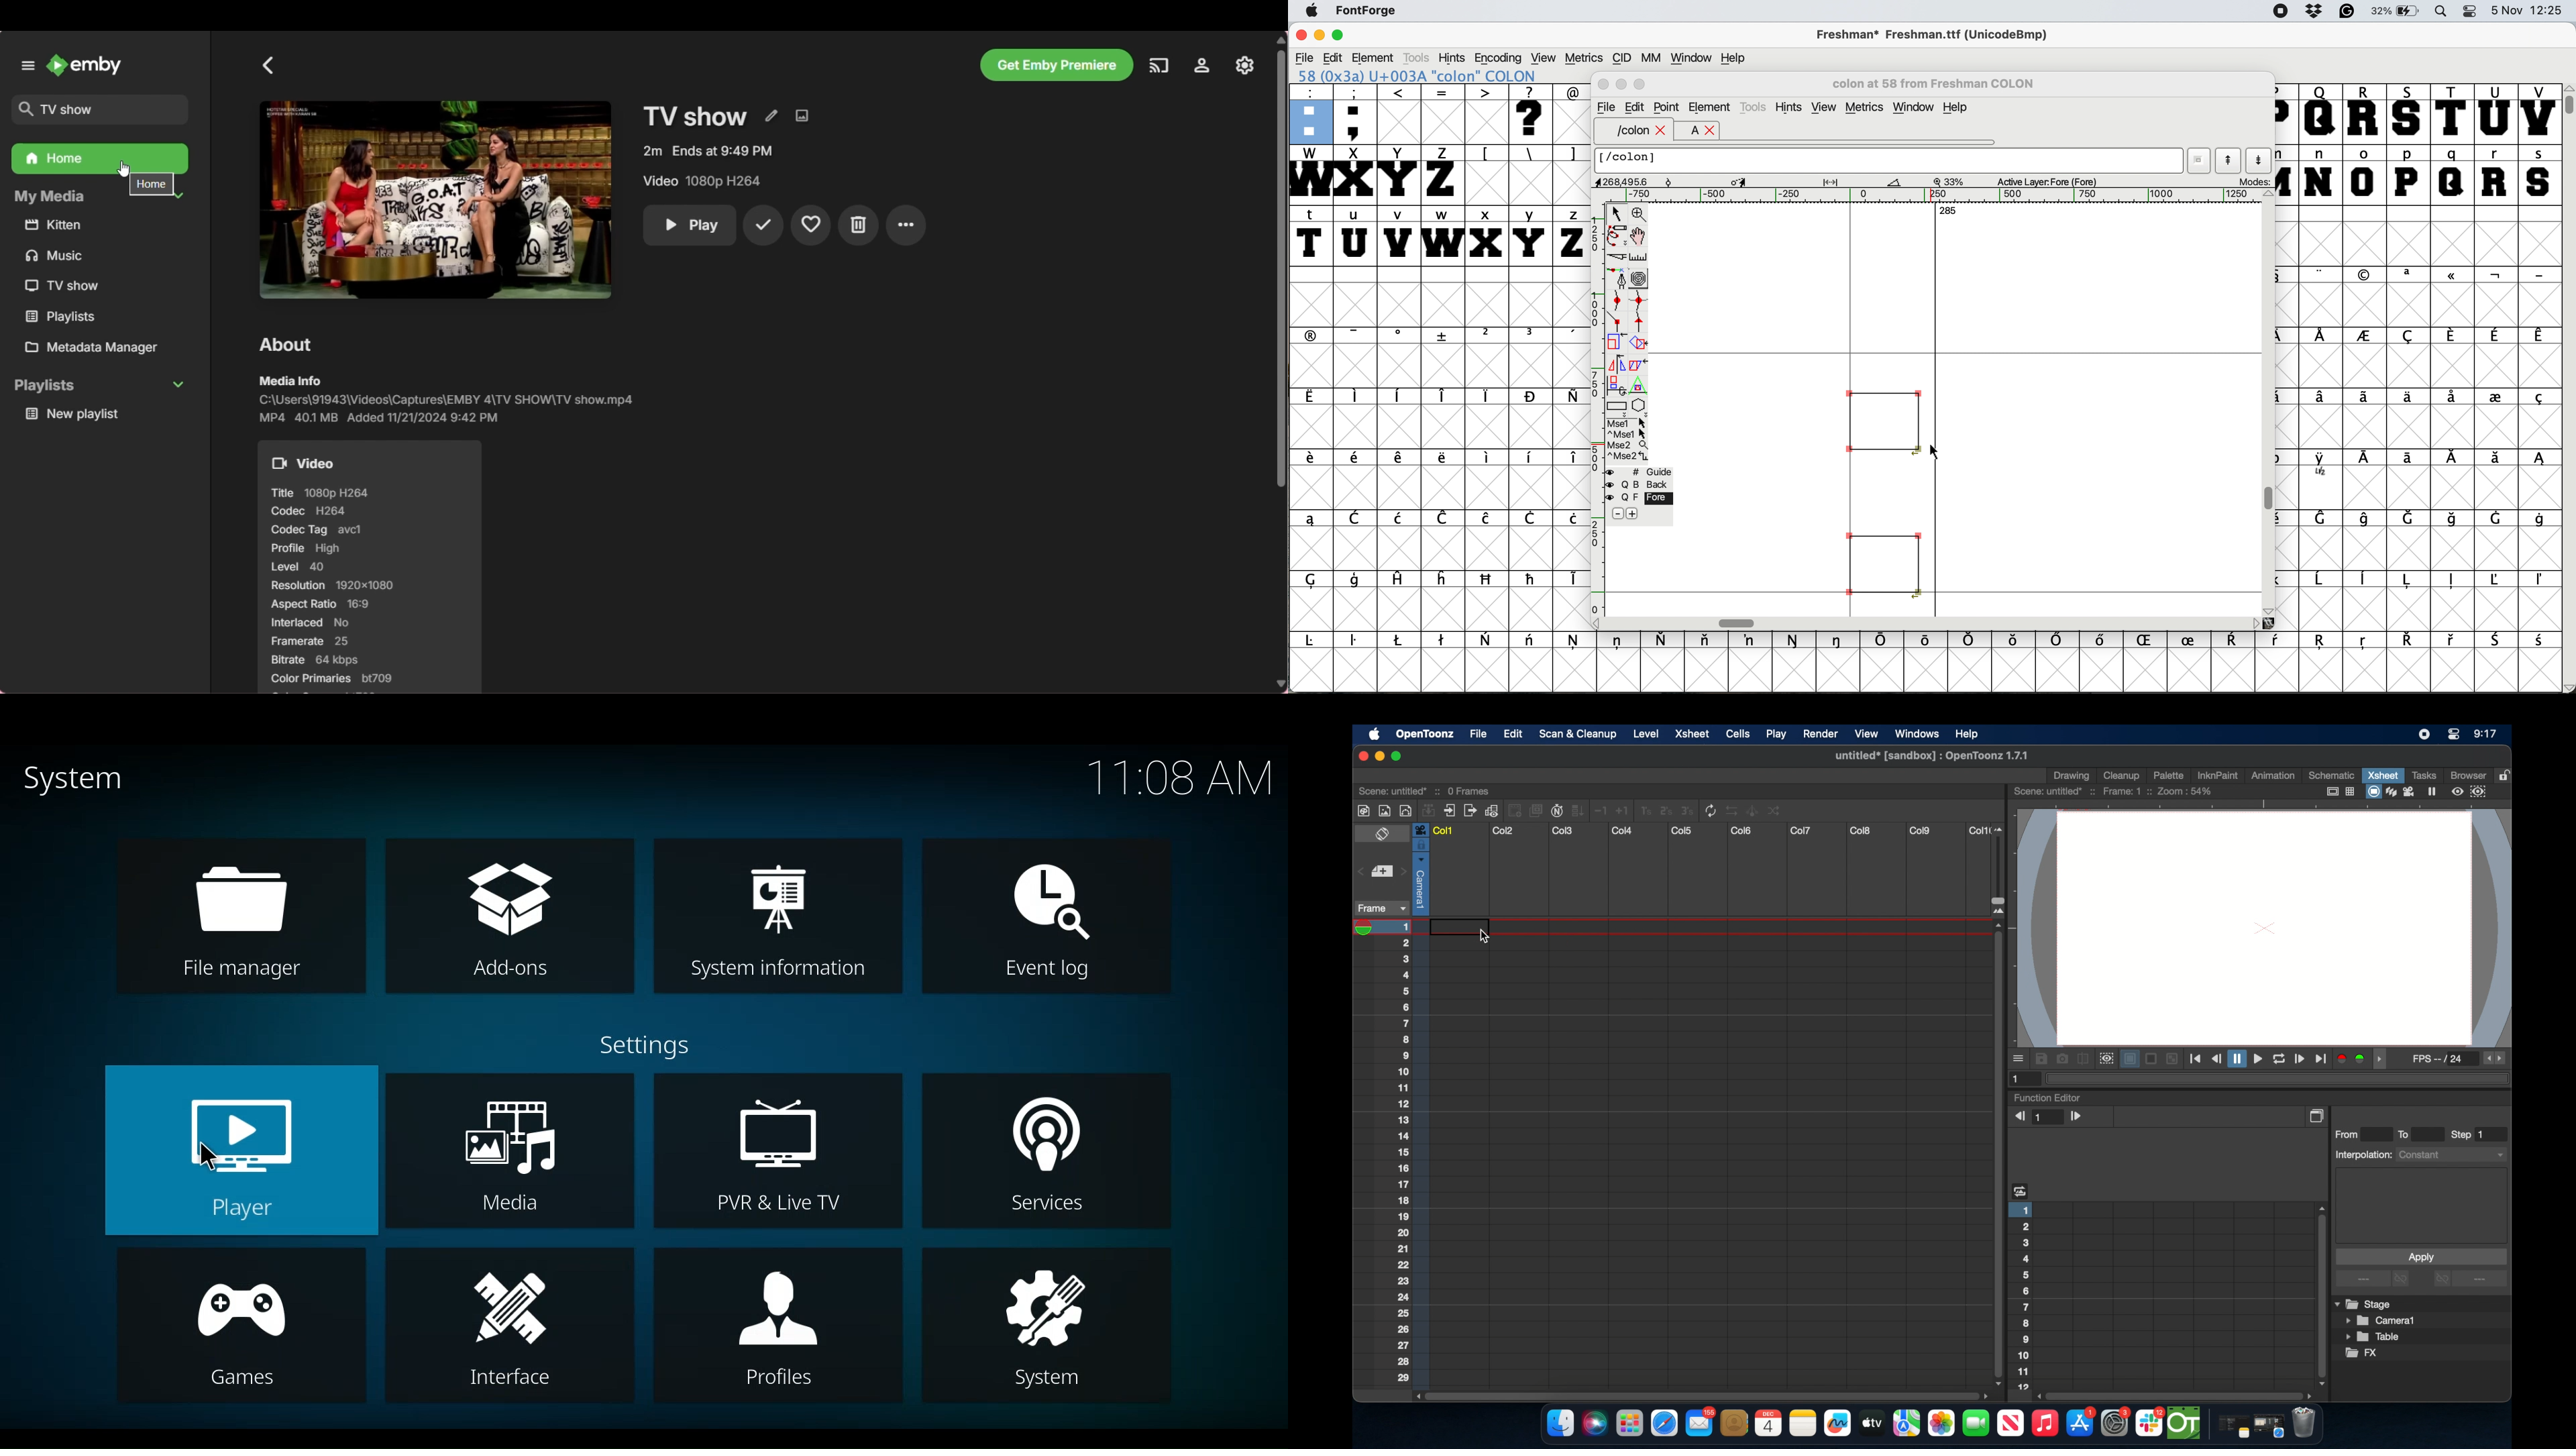 The width and height of the screenshot is (2576, 1456). Describe the element at coordinates (66, 255) in the screenshot. I see `music` at that location.